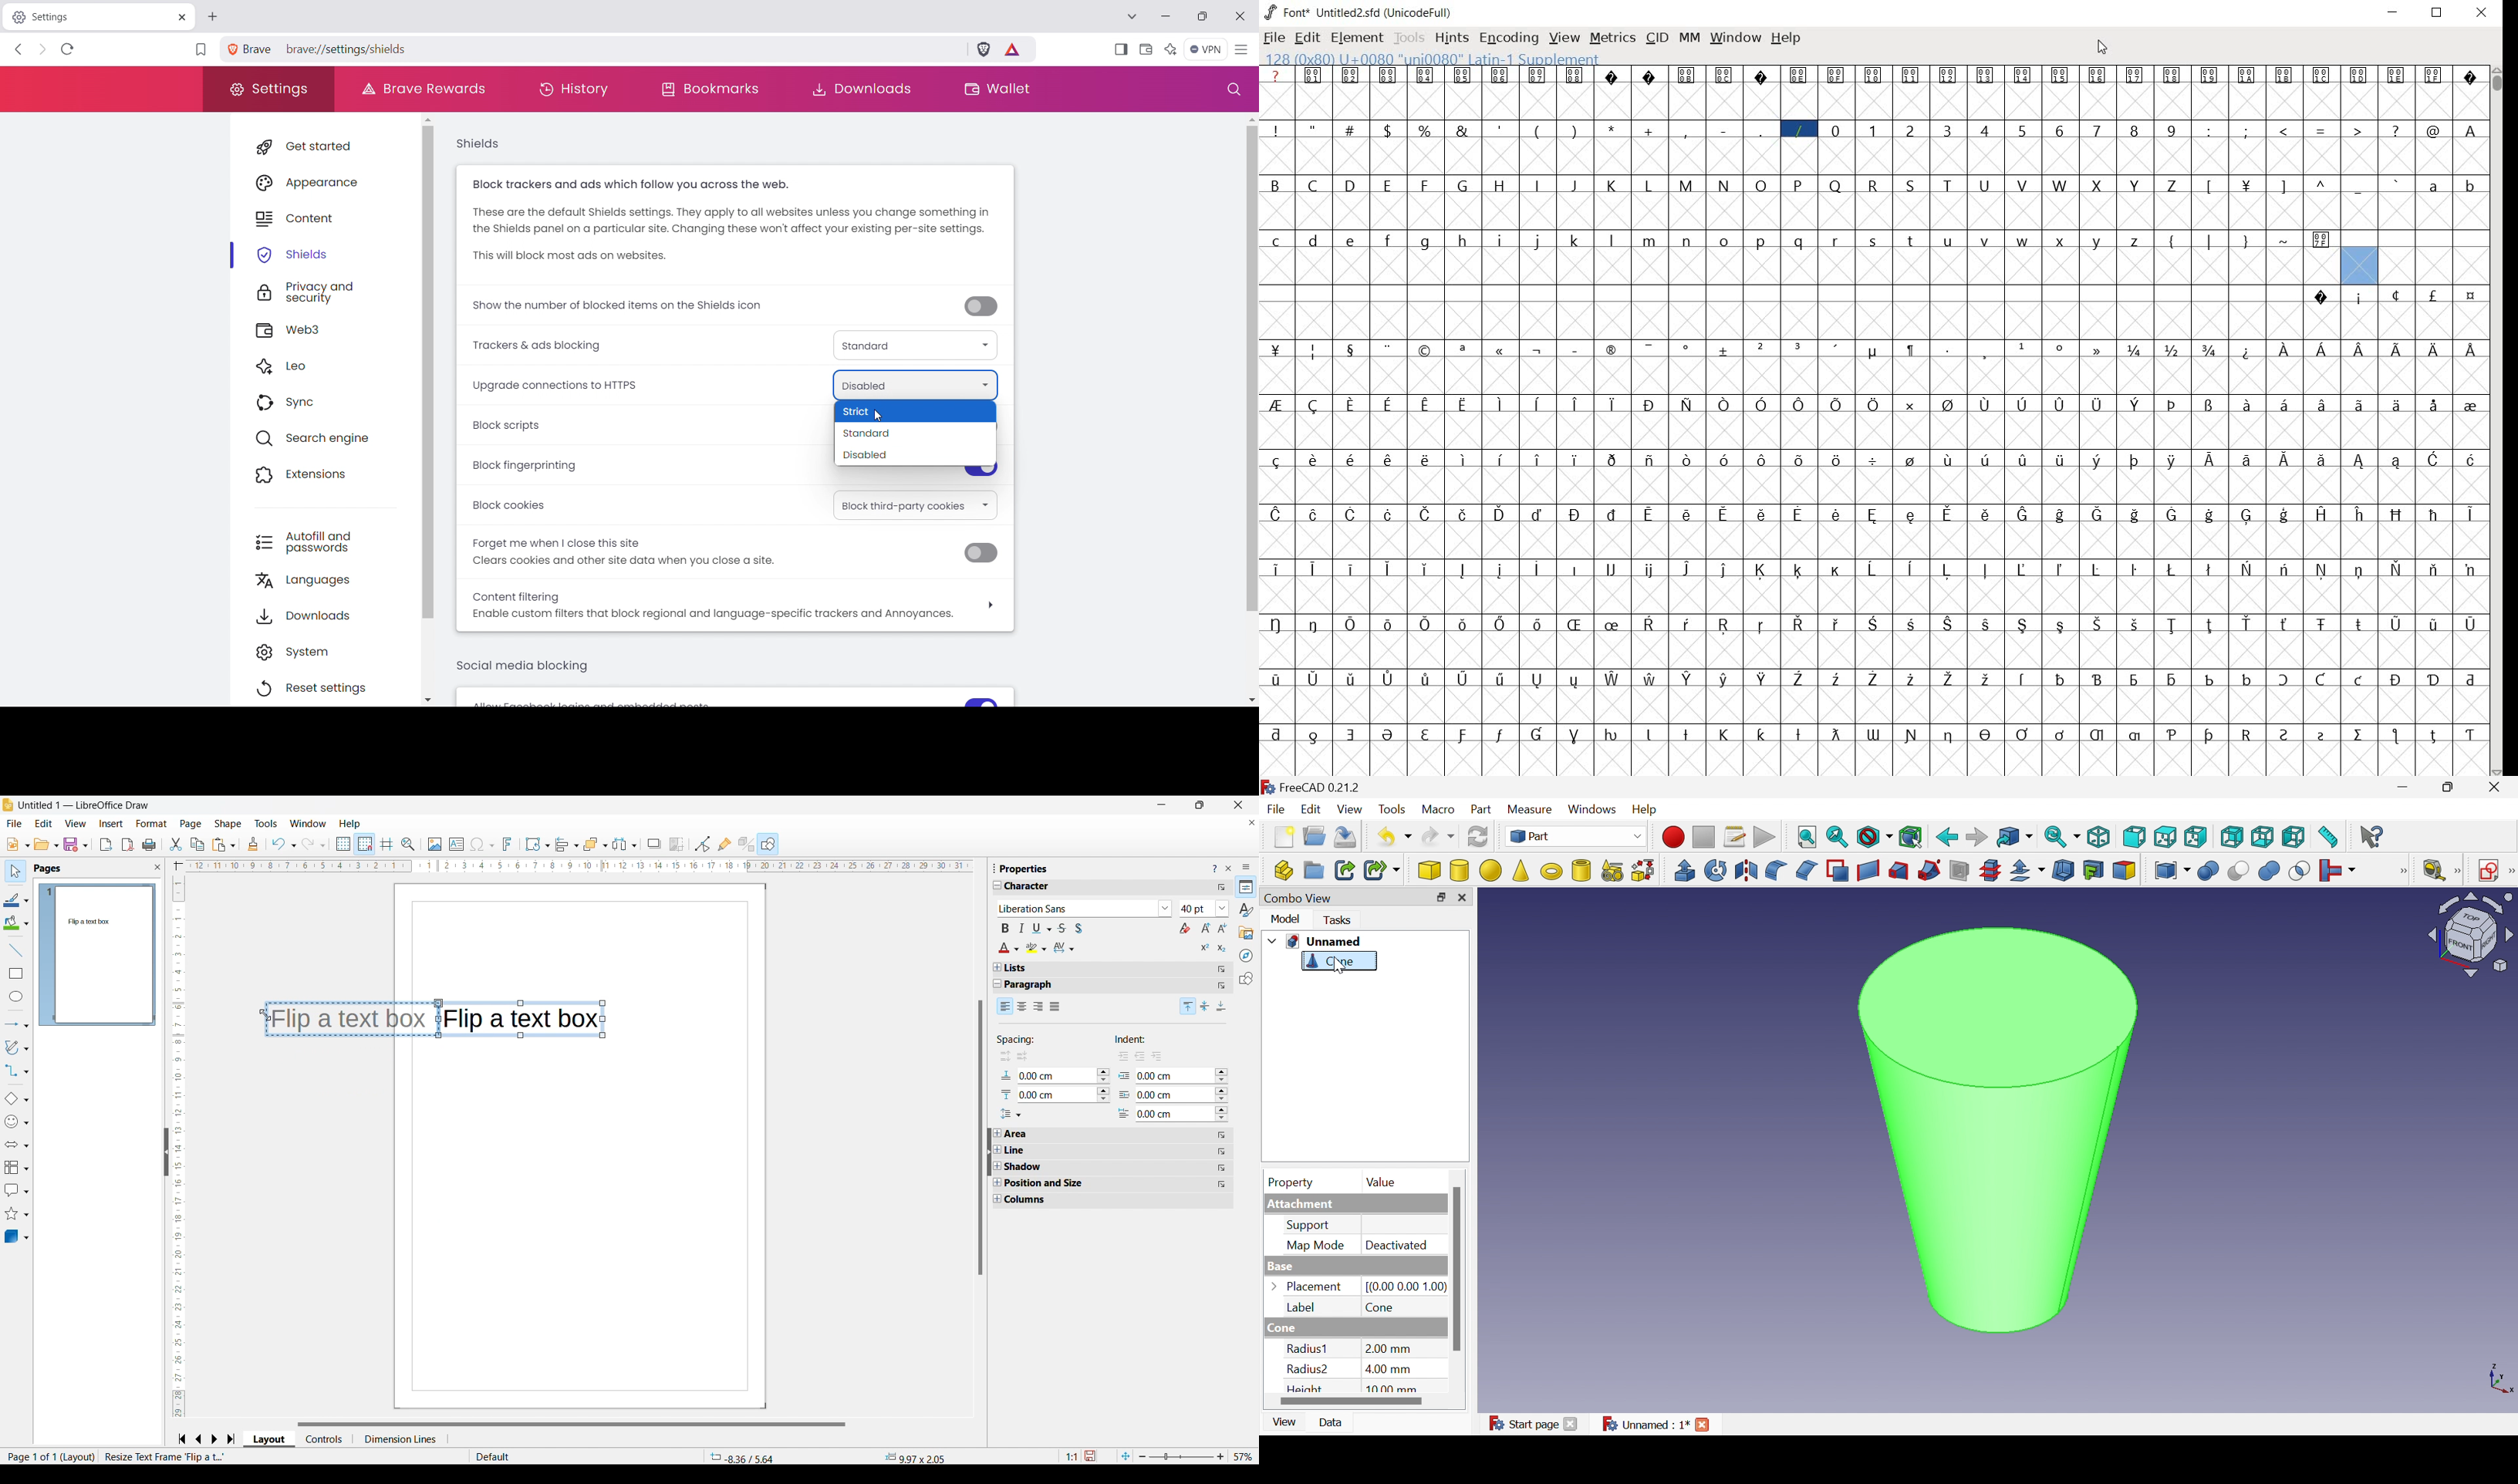 The image size is (2520, 1484). I want to click on glyph, so click(2059, 131).